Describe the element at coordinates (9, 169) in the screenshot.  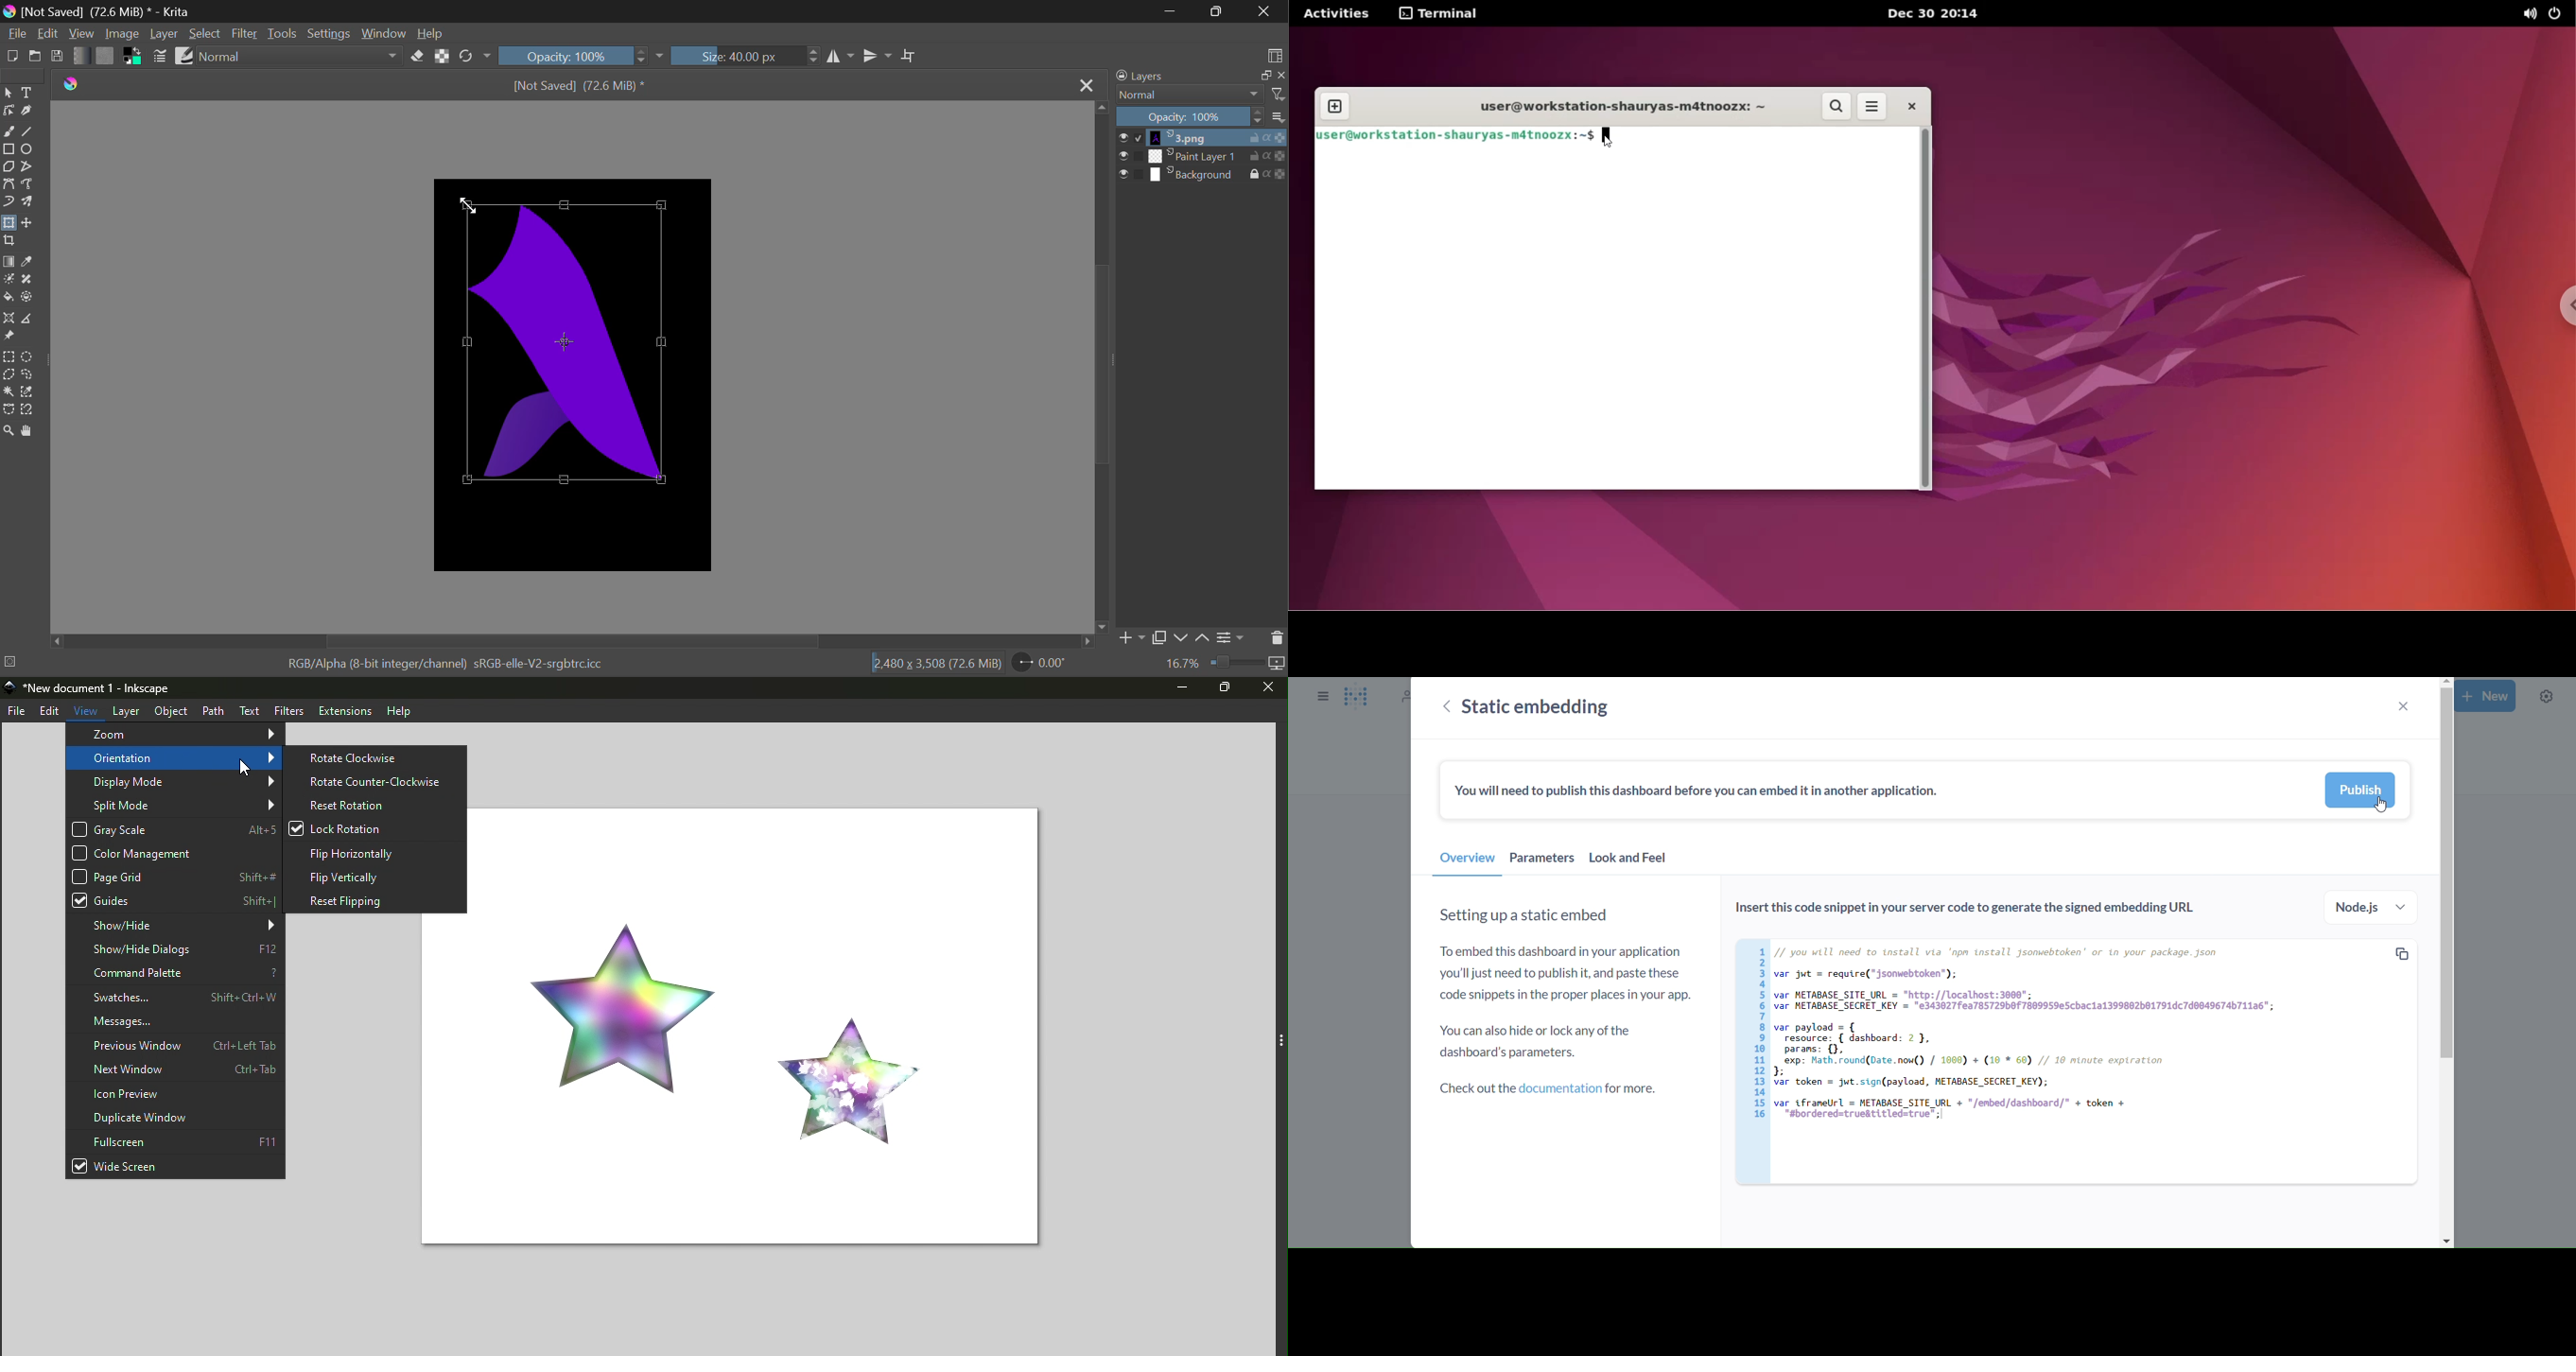
I see `Polygon` at that location.